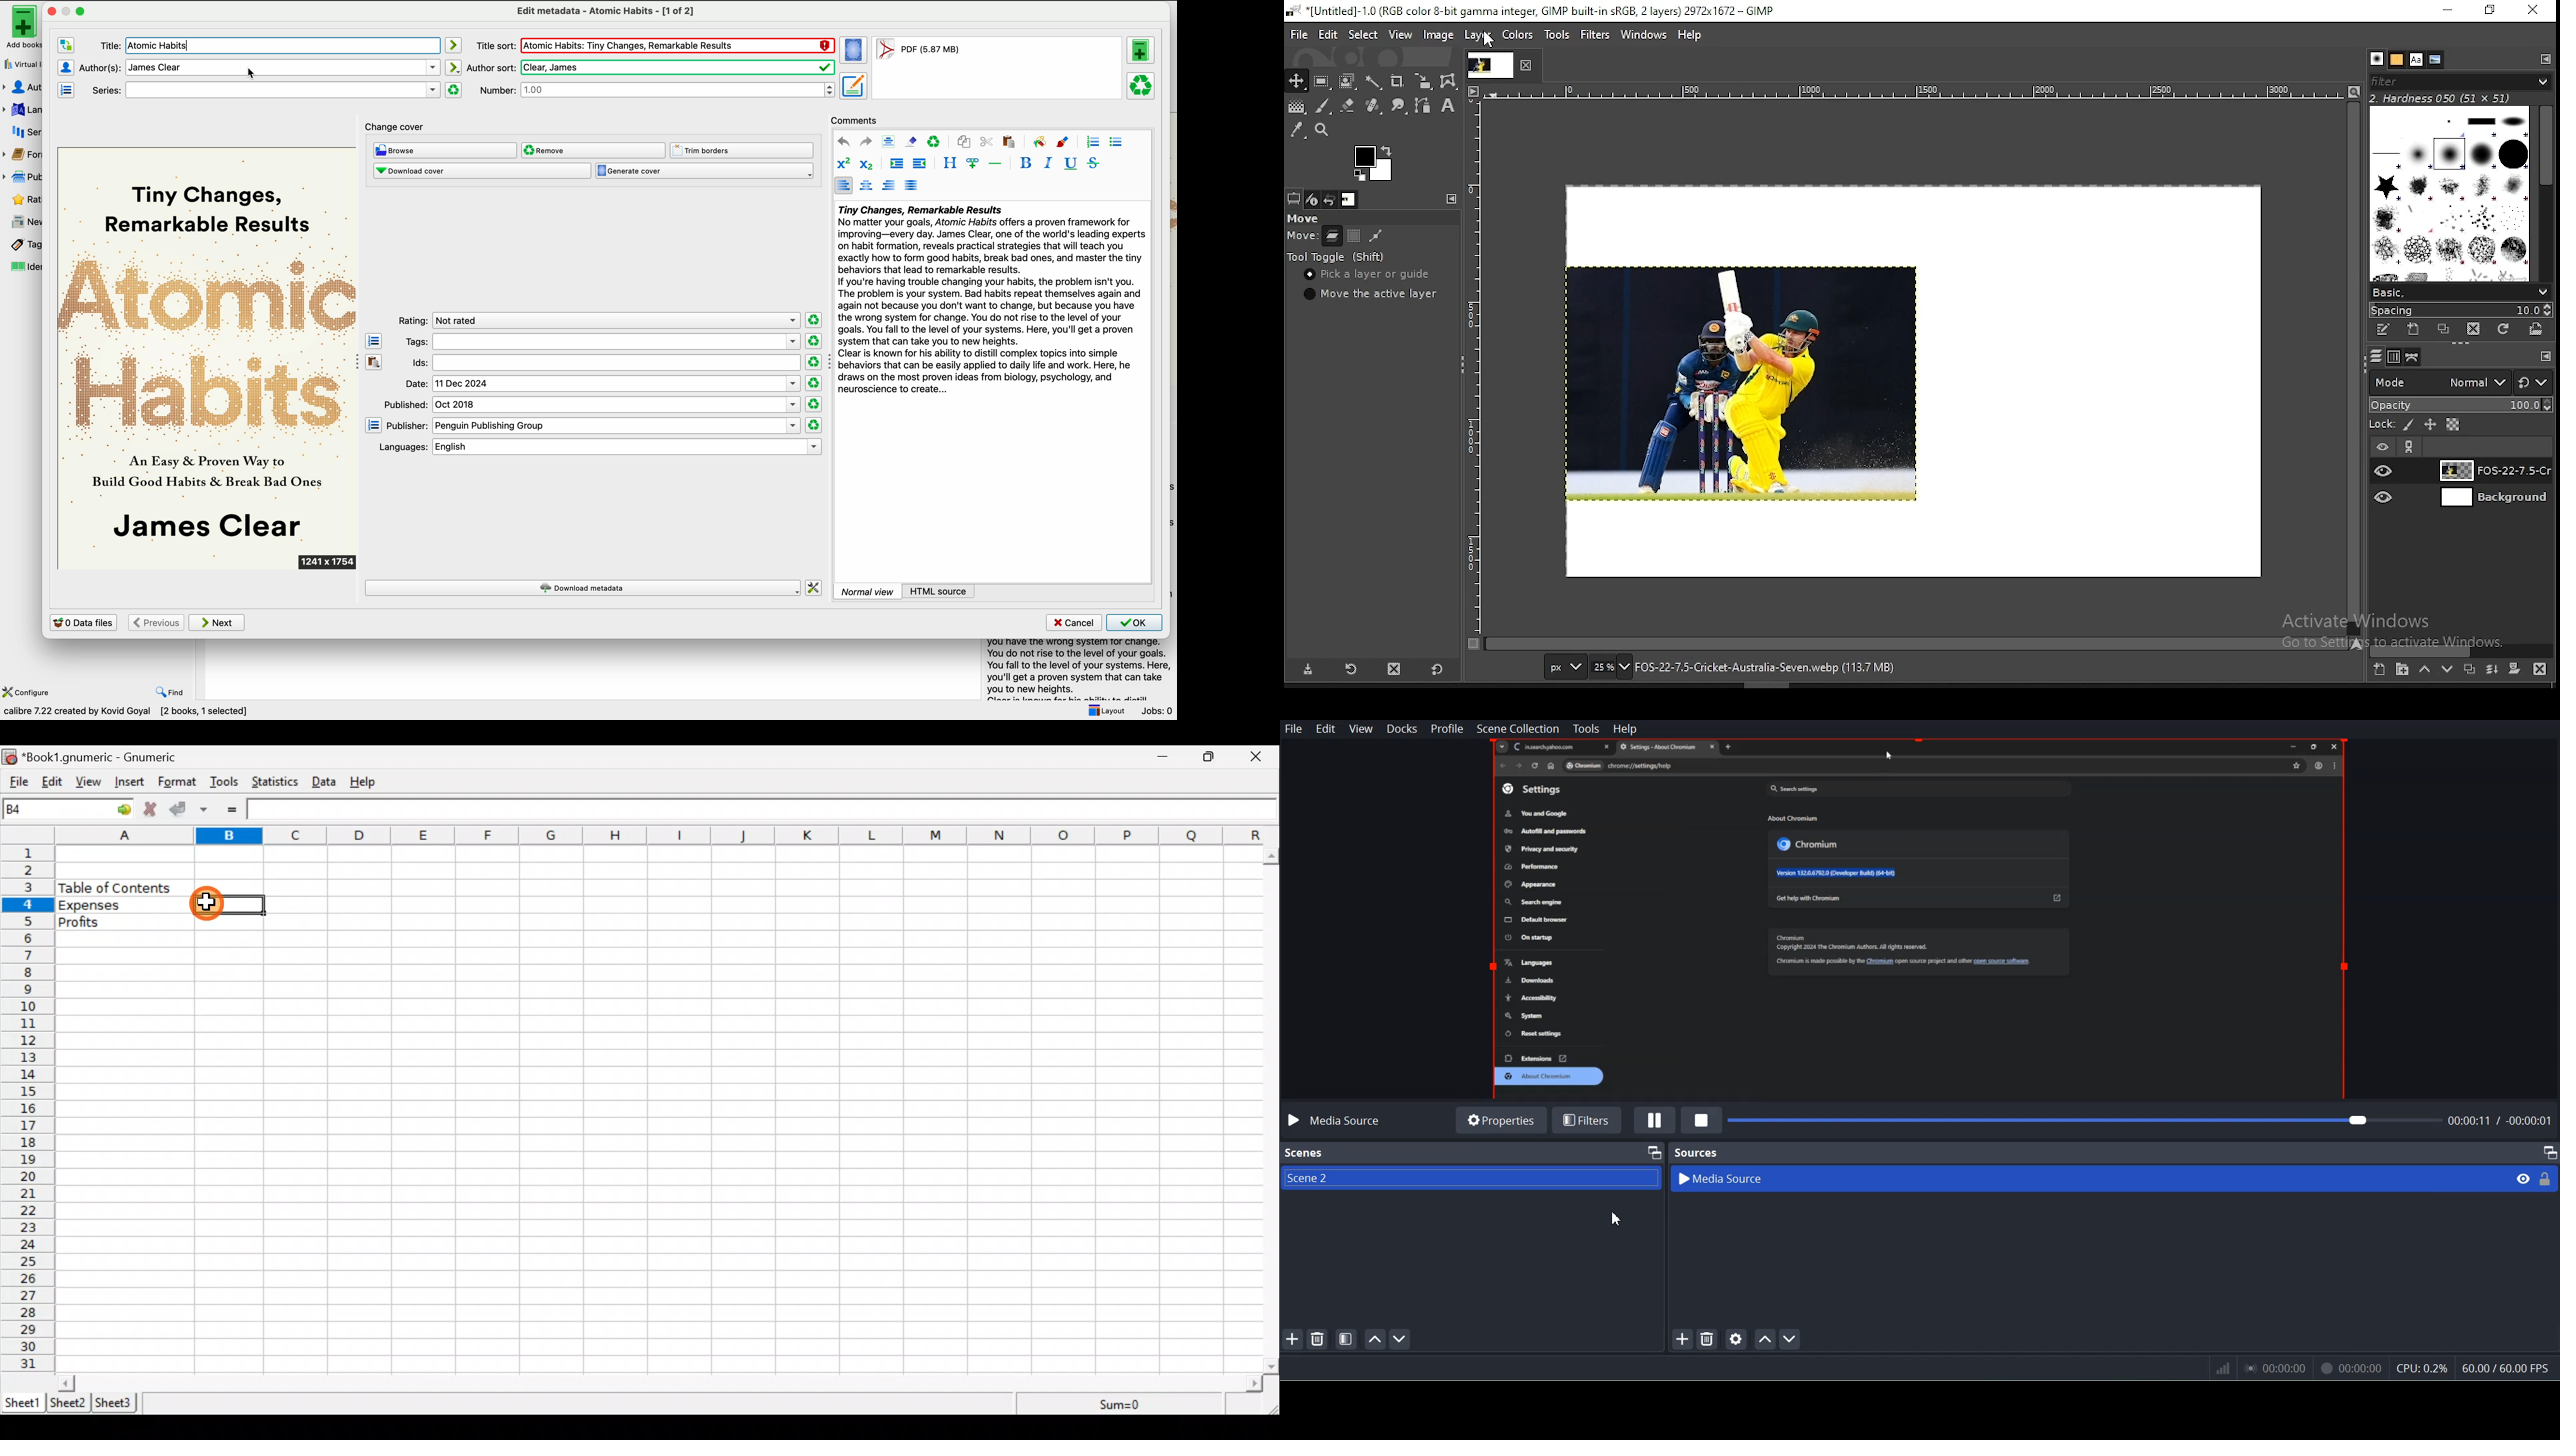  What do you see at coordinates (2460, 309) in the screenshot?
I see `spacing` at bounding box center [2460, 309].